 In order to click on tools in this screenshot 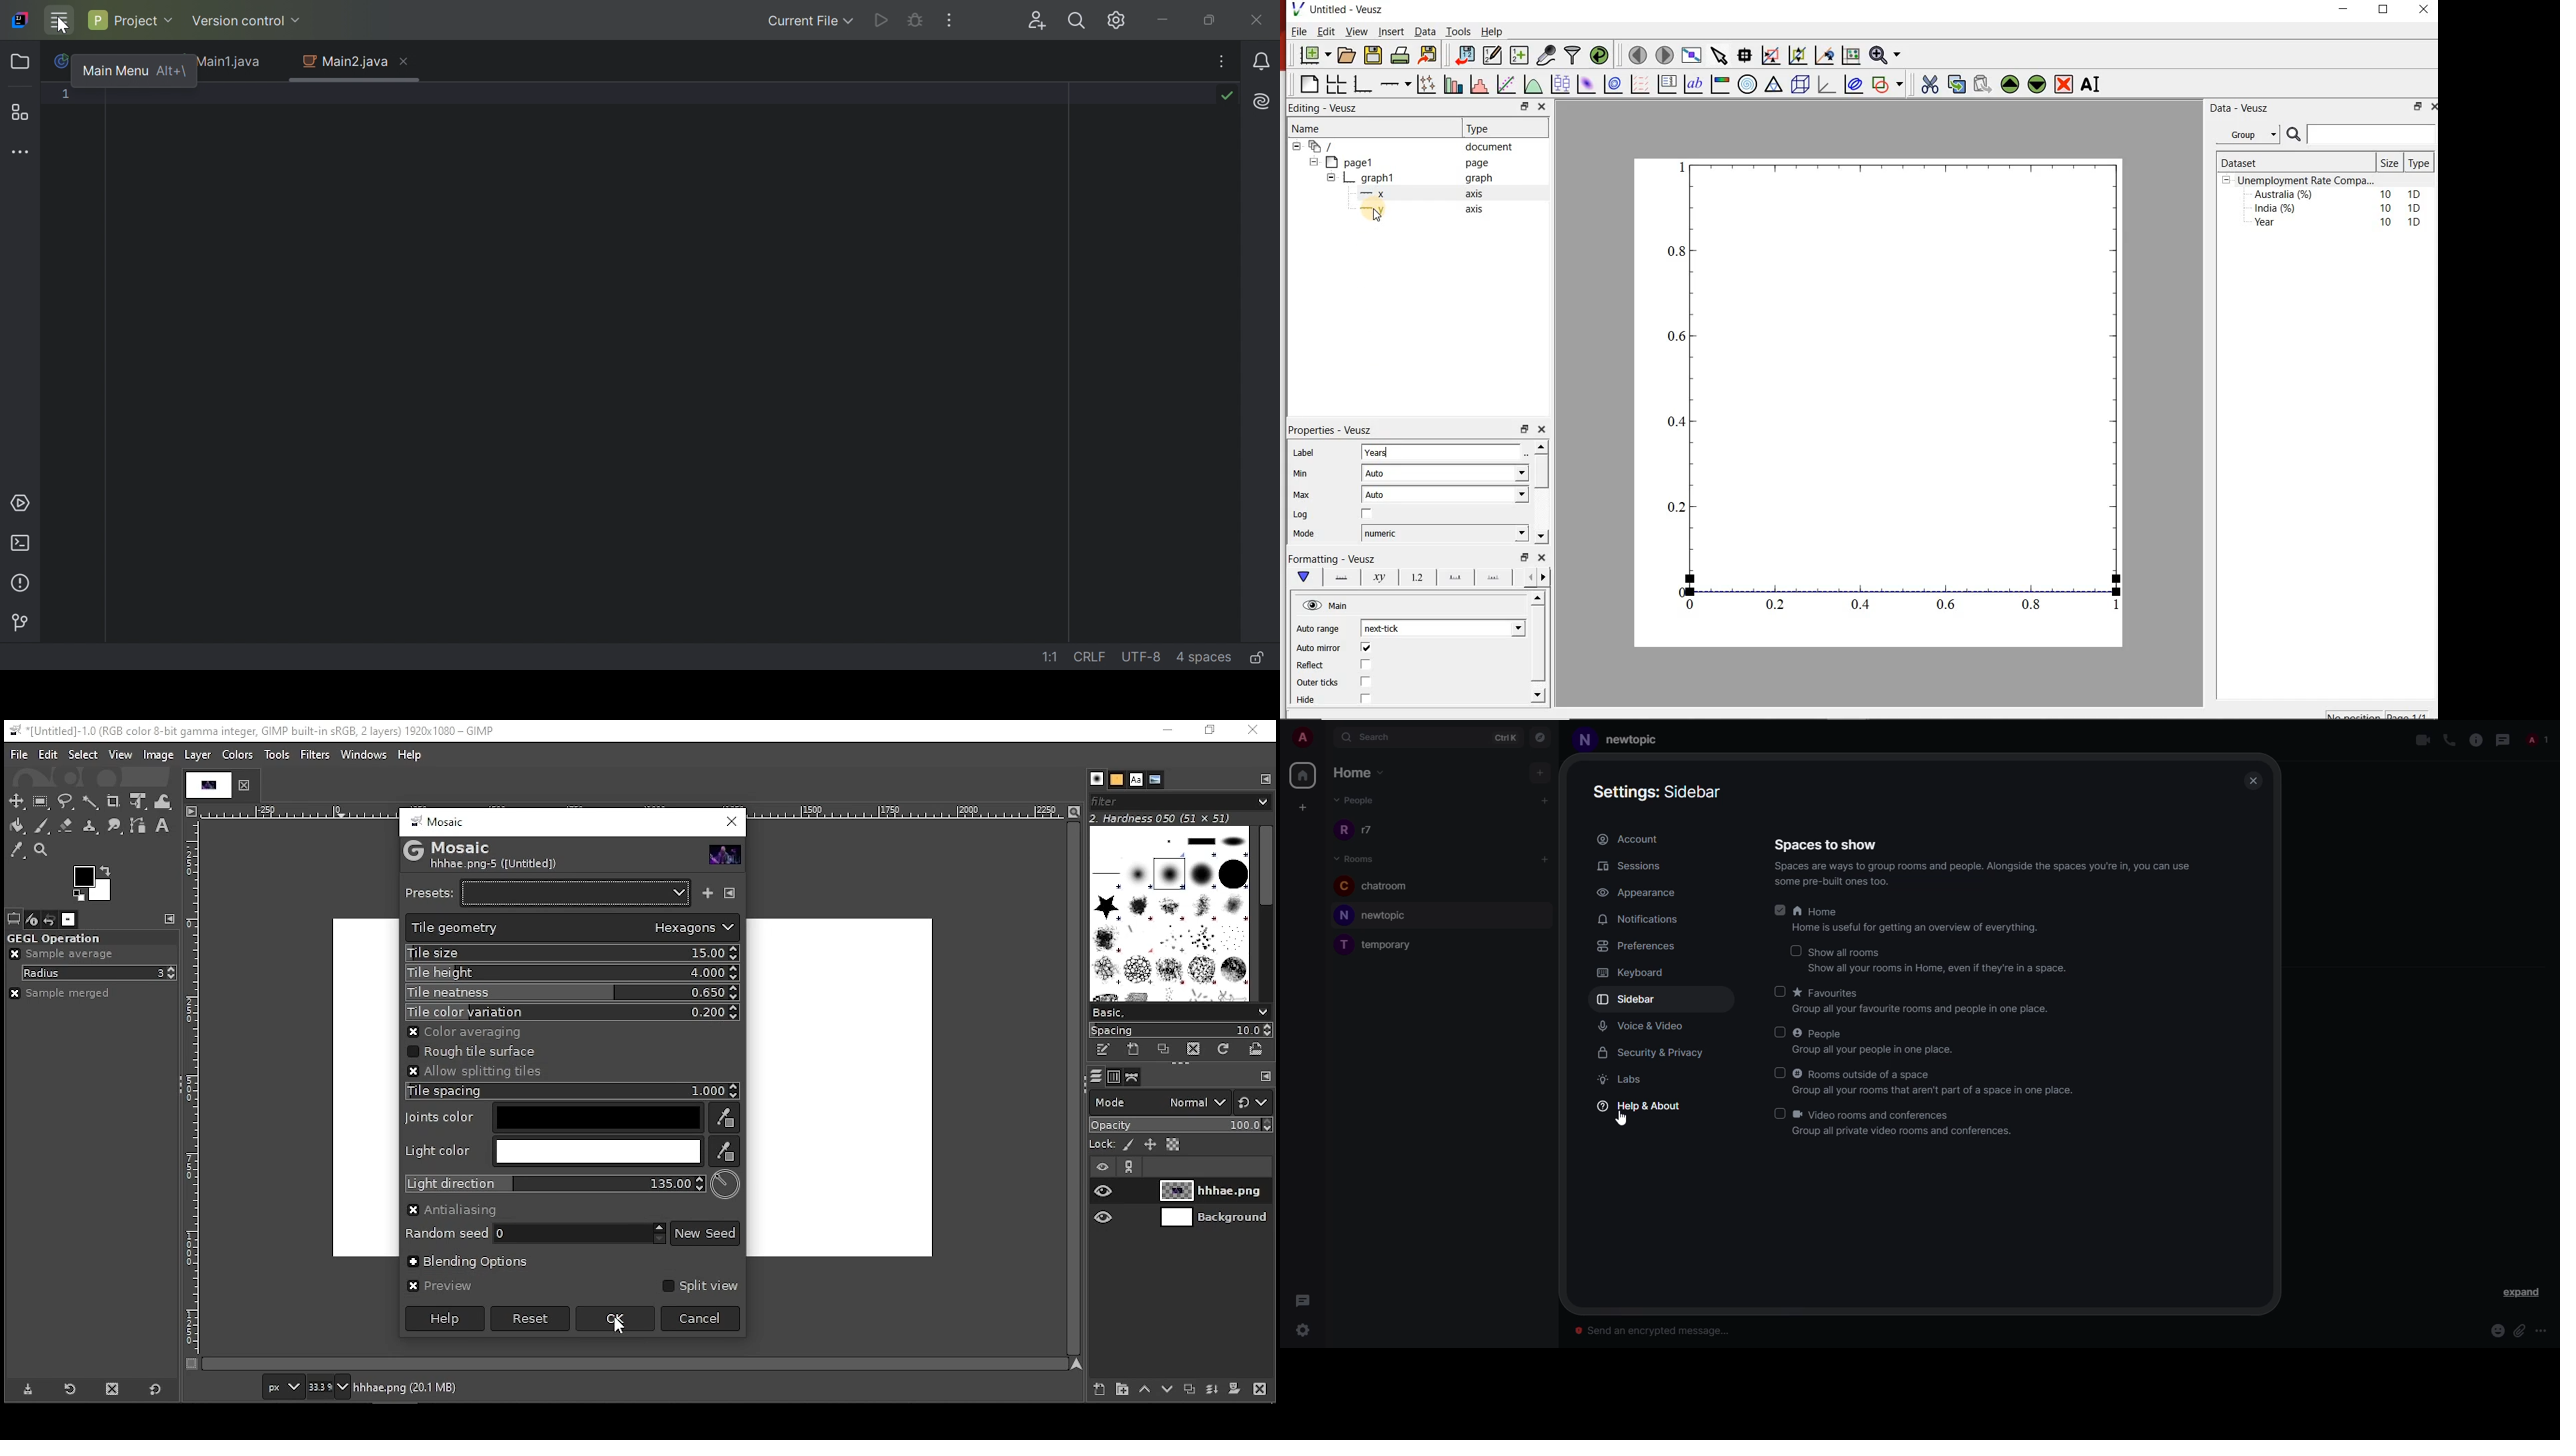, I will do `click(278, 757)`.